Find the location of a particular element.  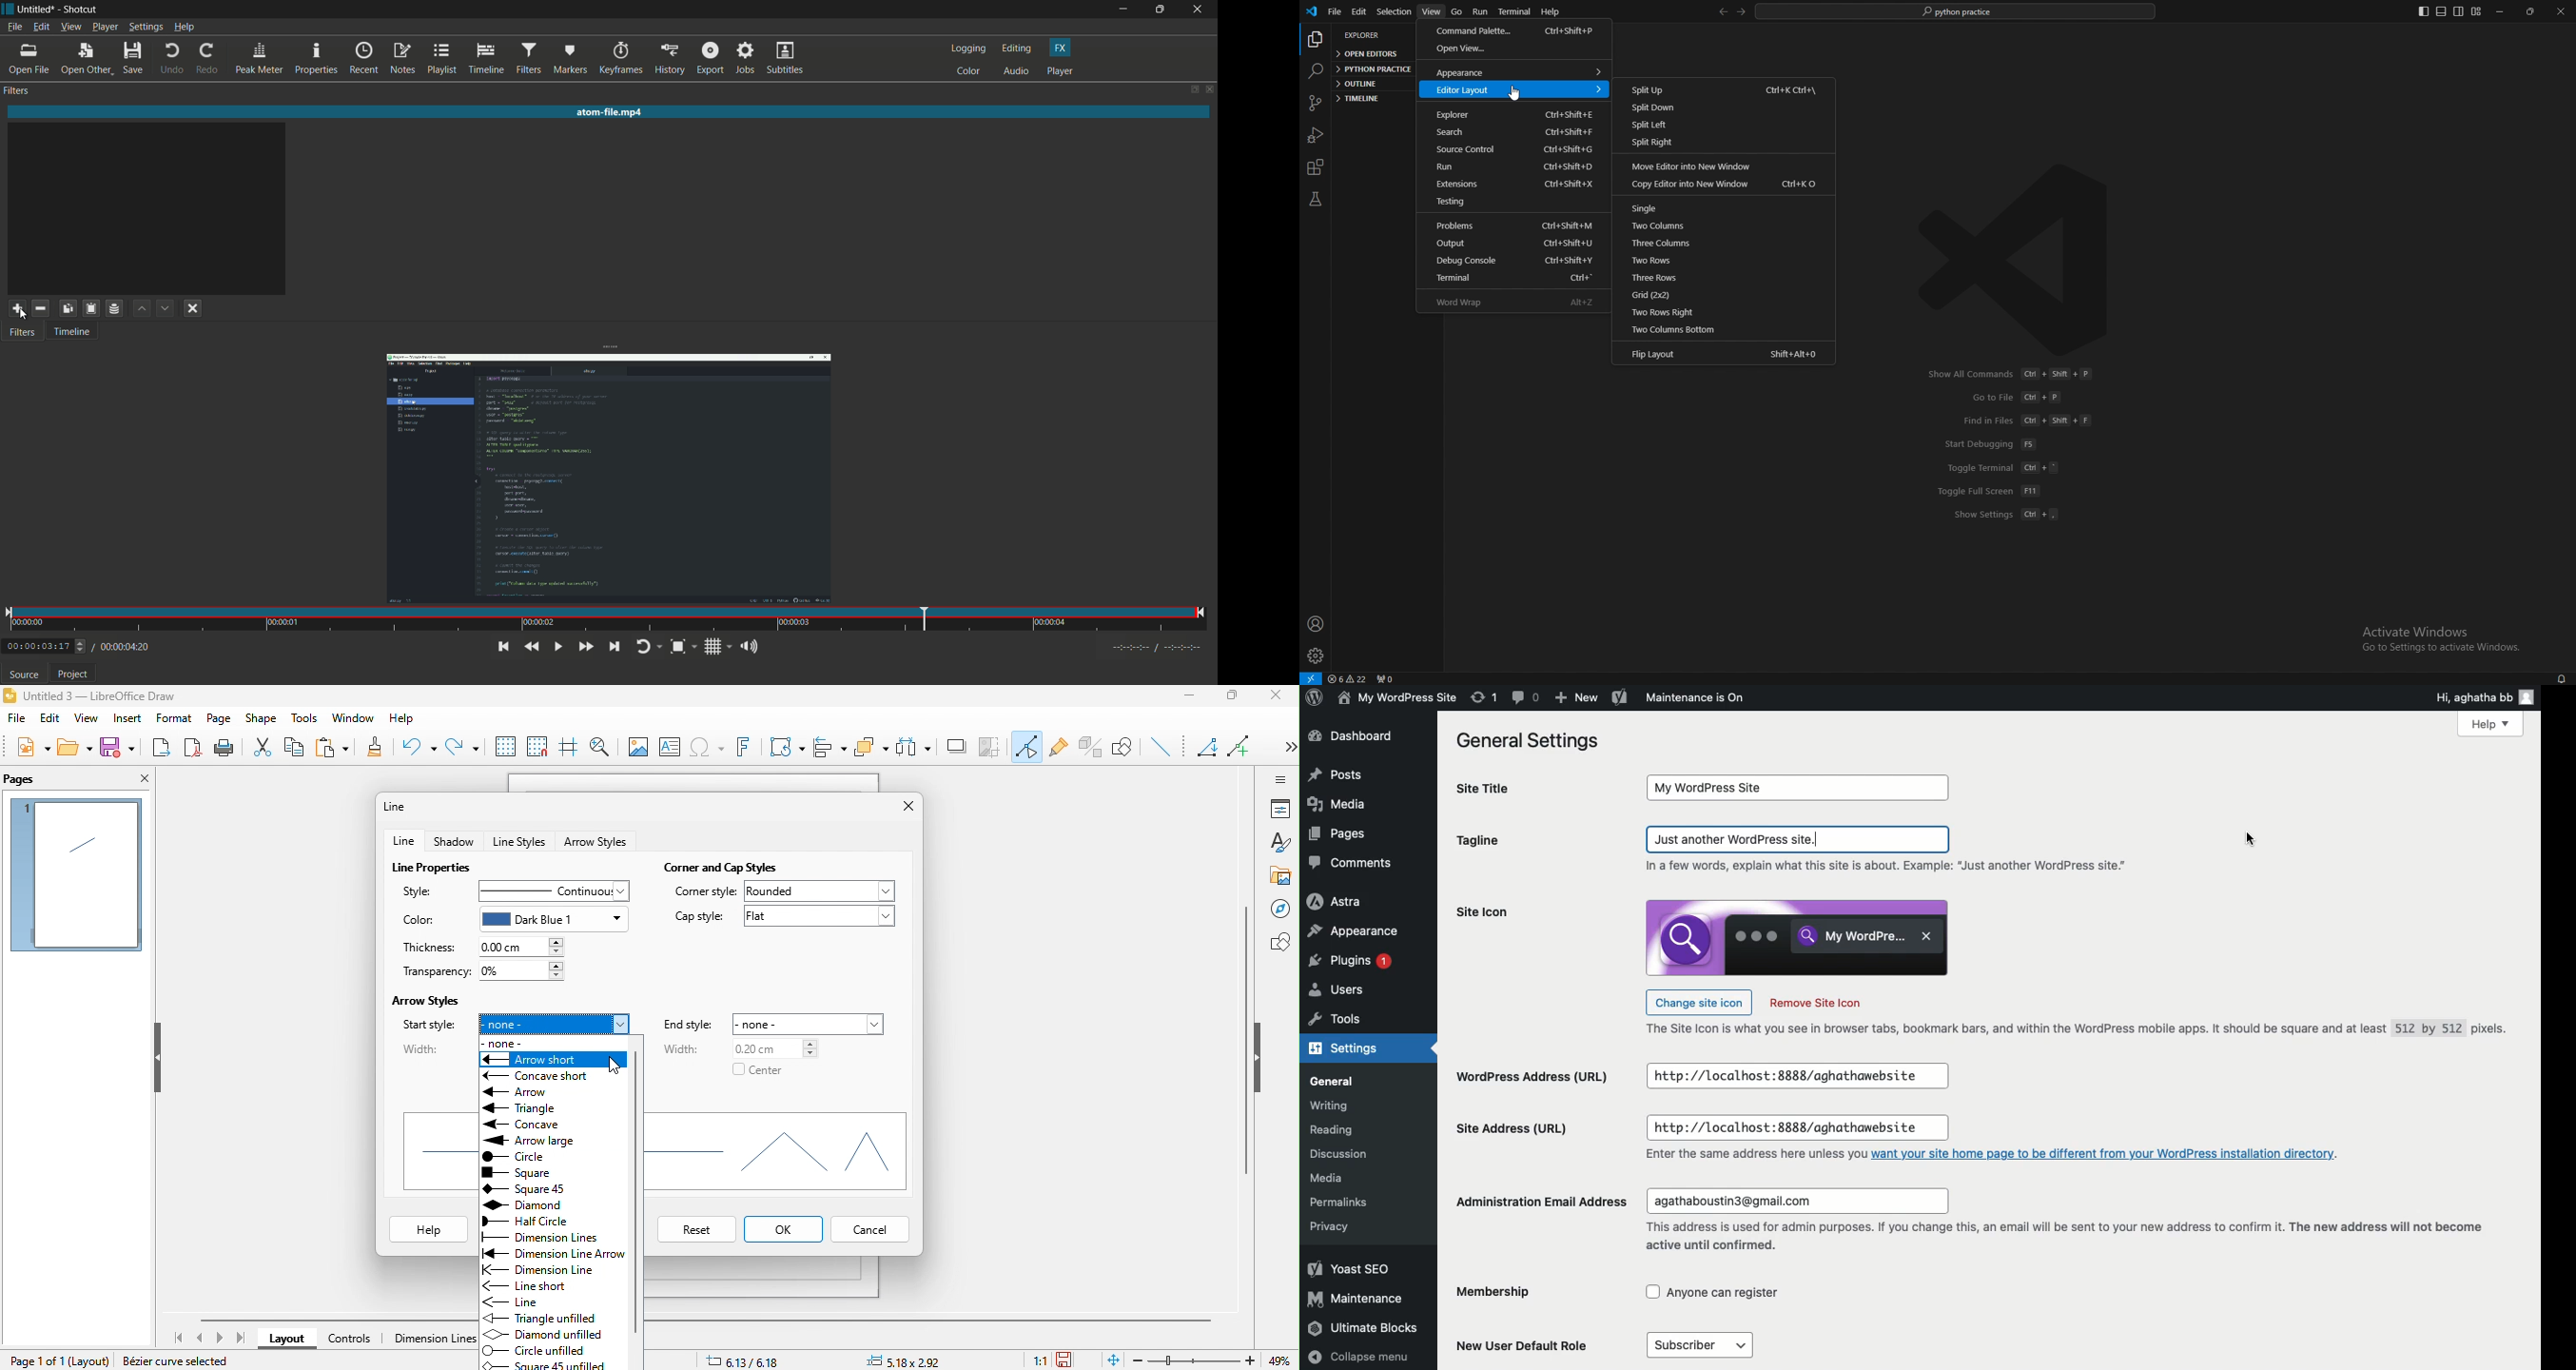

history is located at coordinates (670, 59).